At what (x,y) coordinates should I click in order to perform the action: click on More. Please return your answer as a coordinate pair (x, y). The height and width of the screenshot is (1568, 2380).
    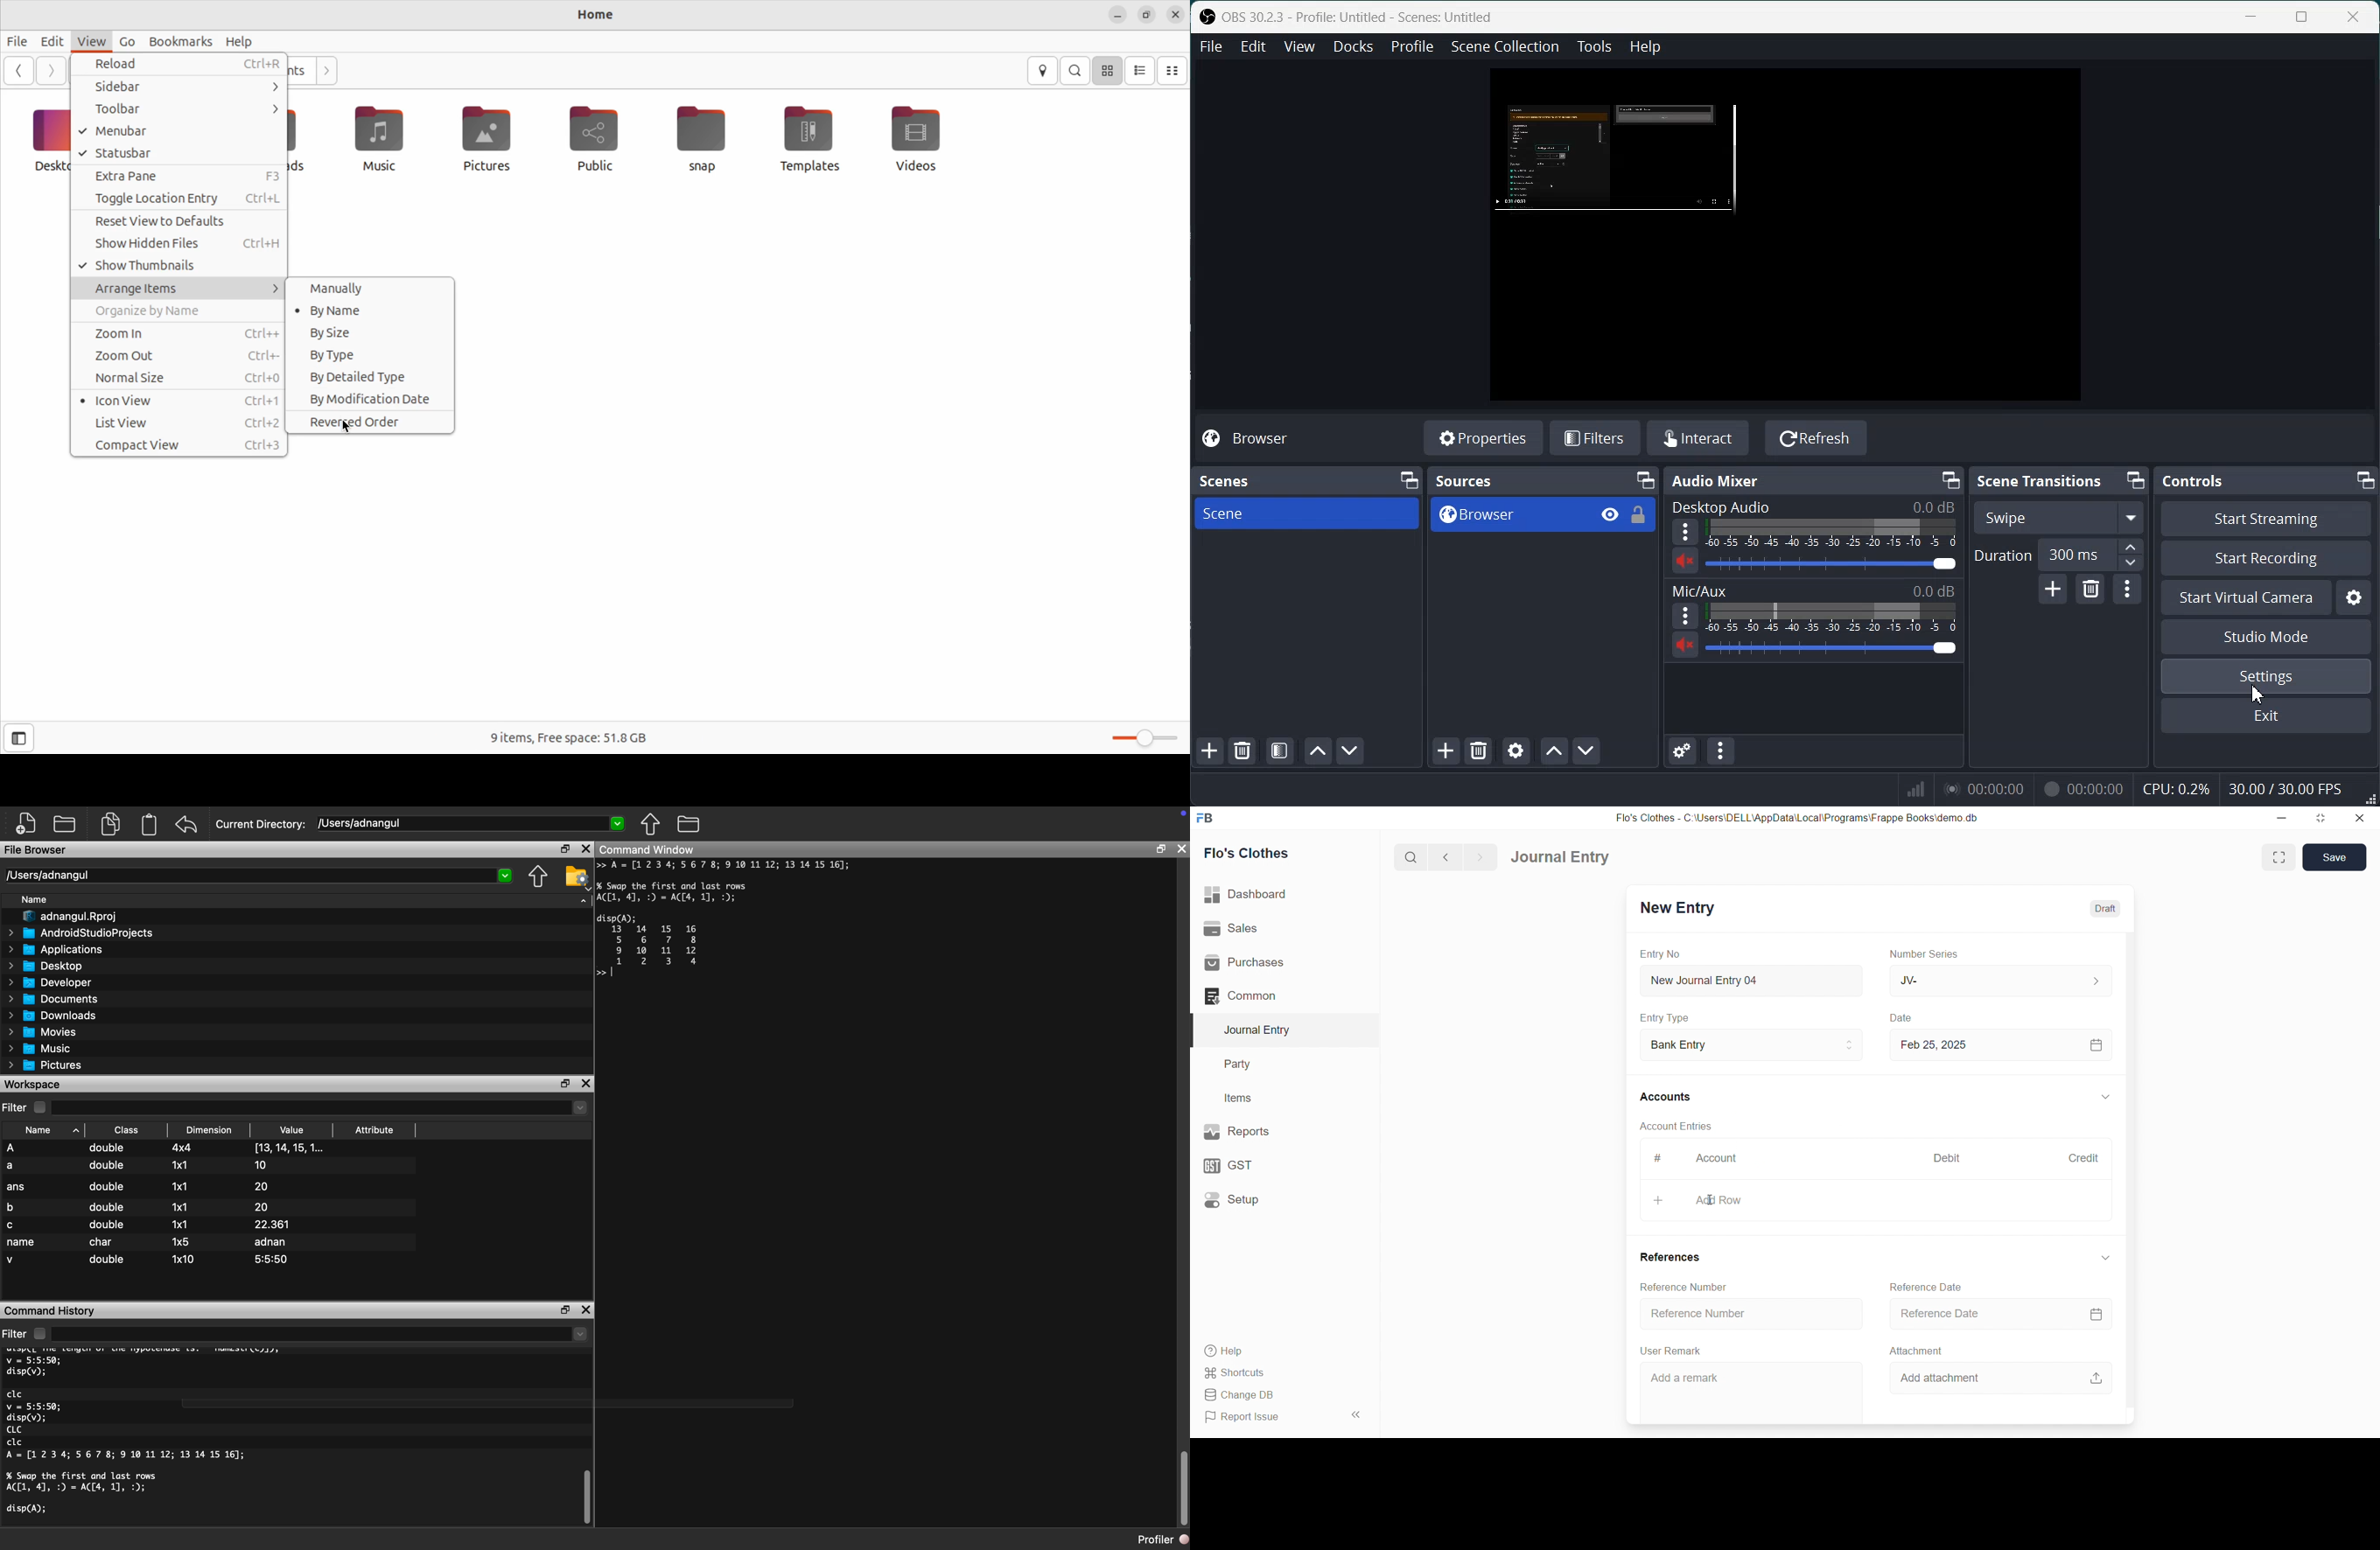
    Looking at the image, I should click on (1685, 616).